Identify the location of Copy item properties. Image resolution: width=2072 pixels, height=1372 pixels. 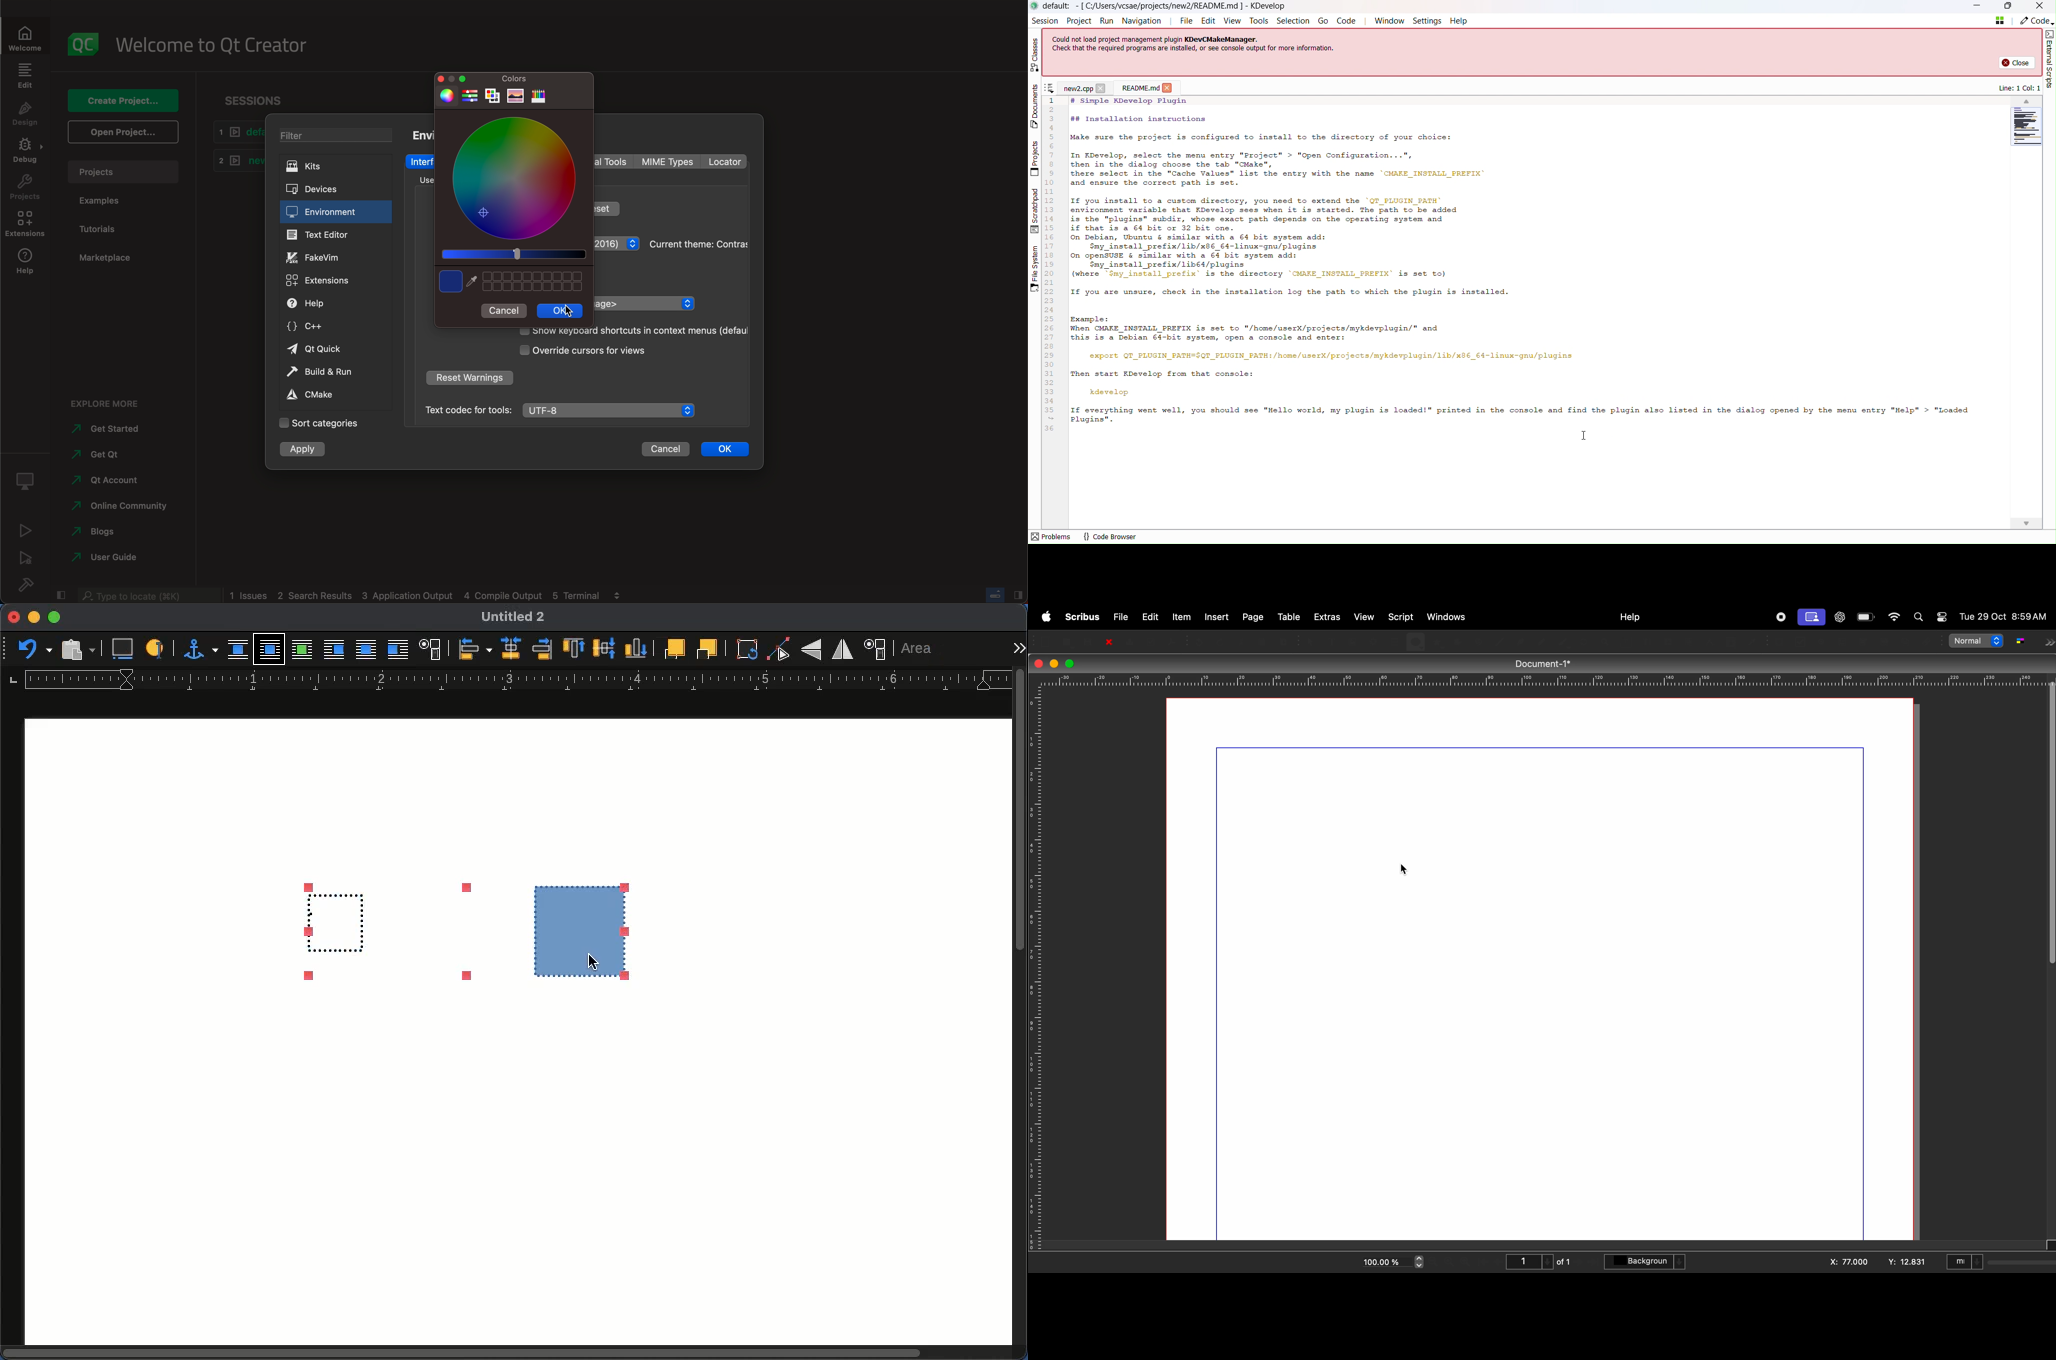
(1731, 642).